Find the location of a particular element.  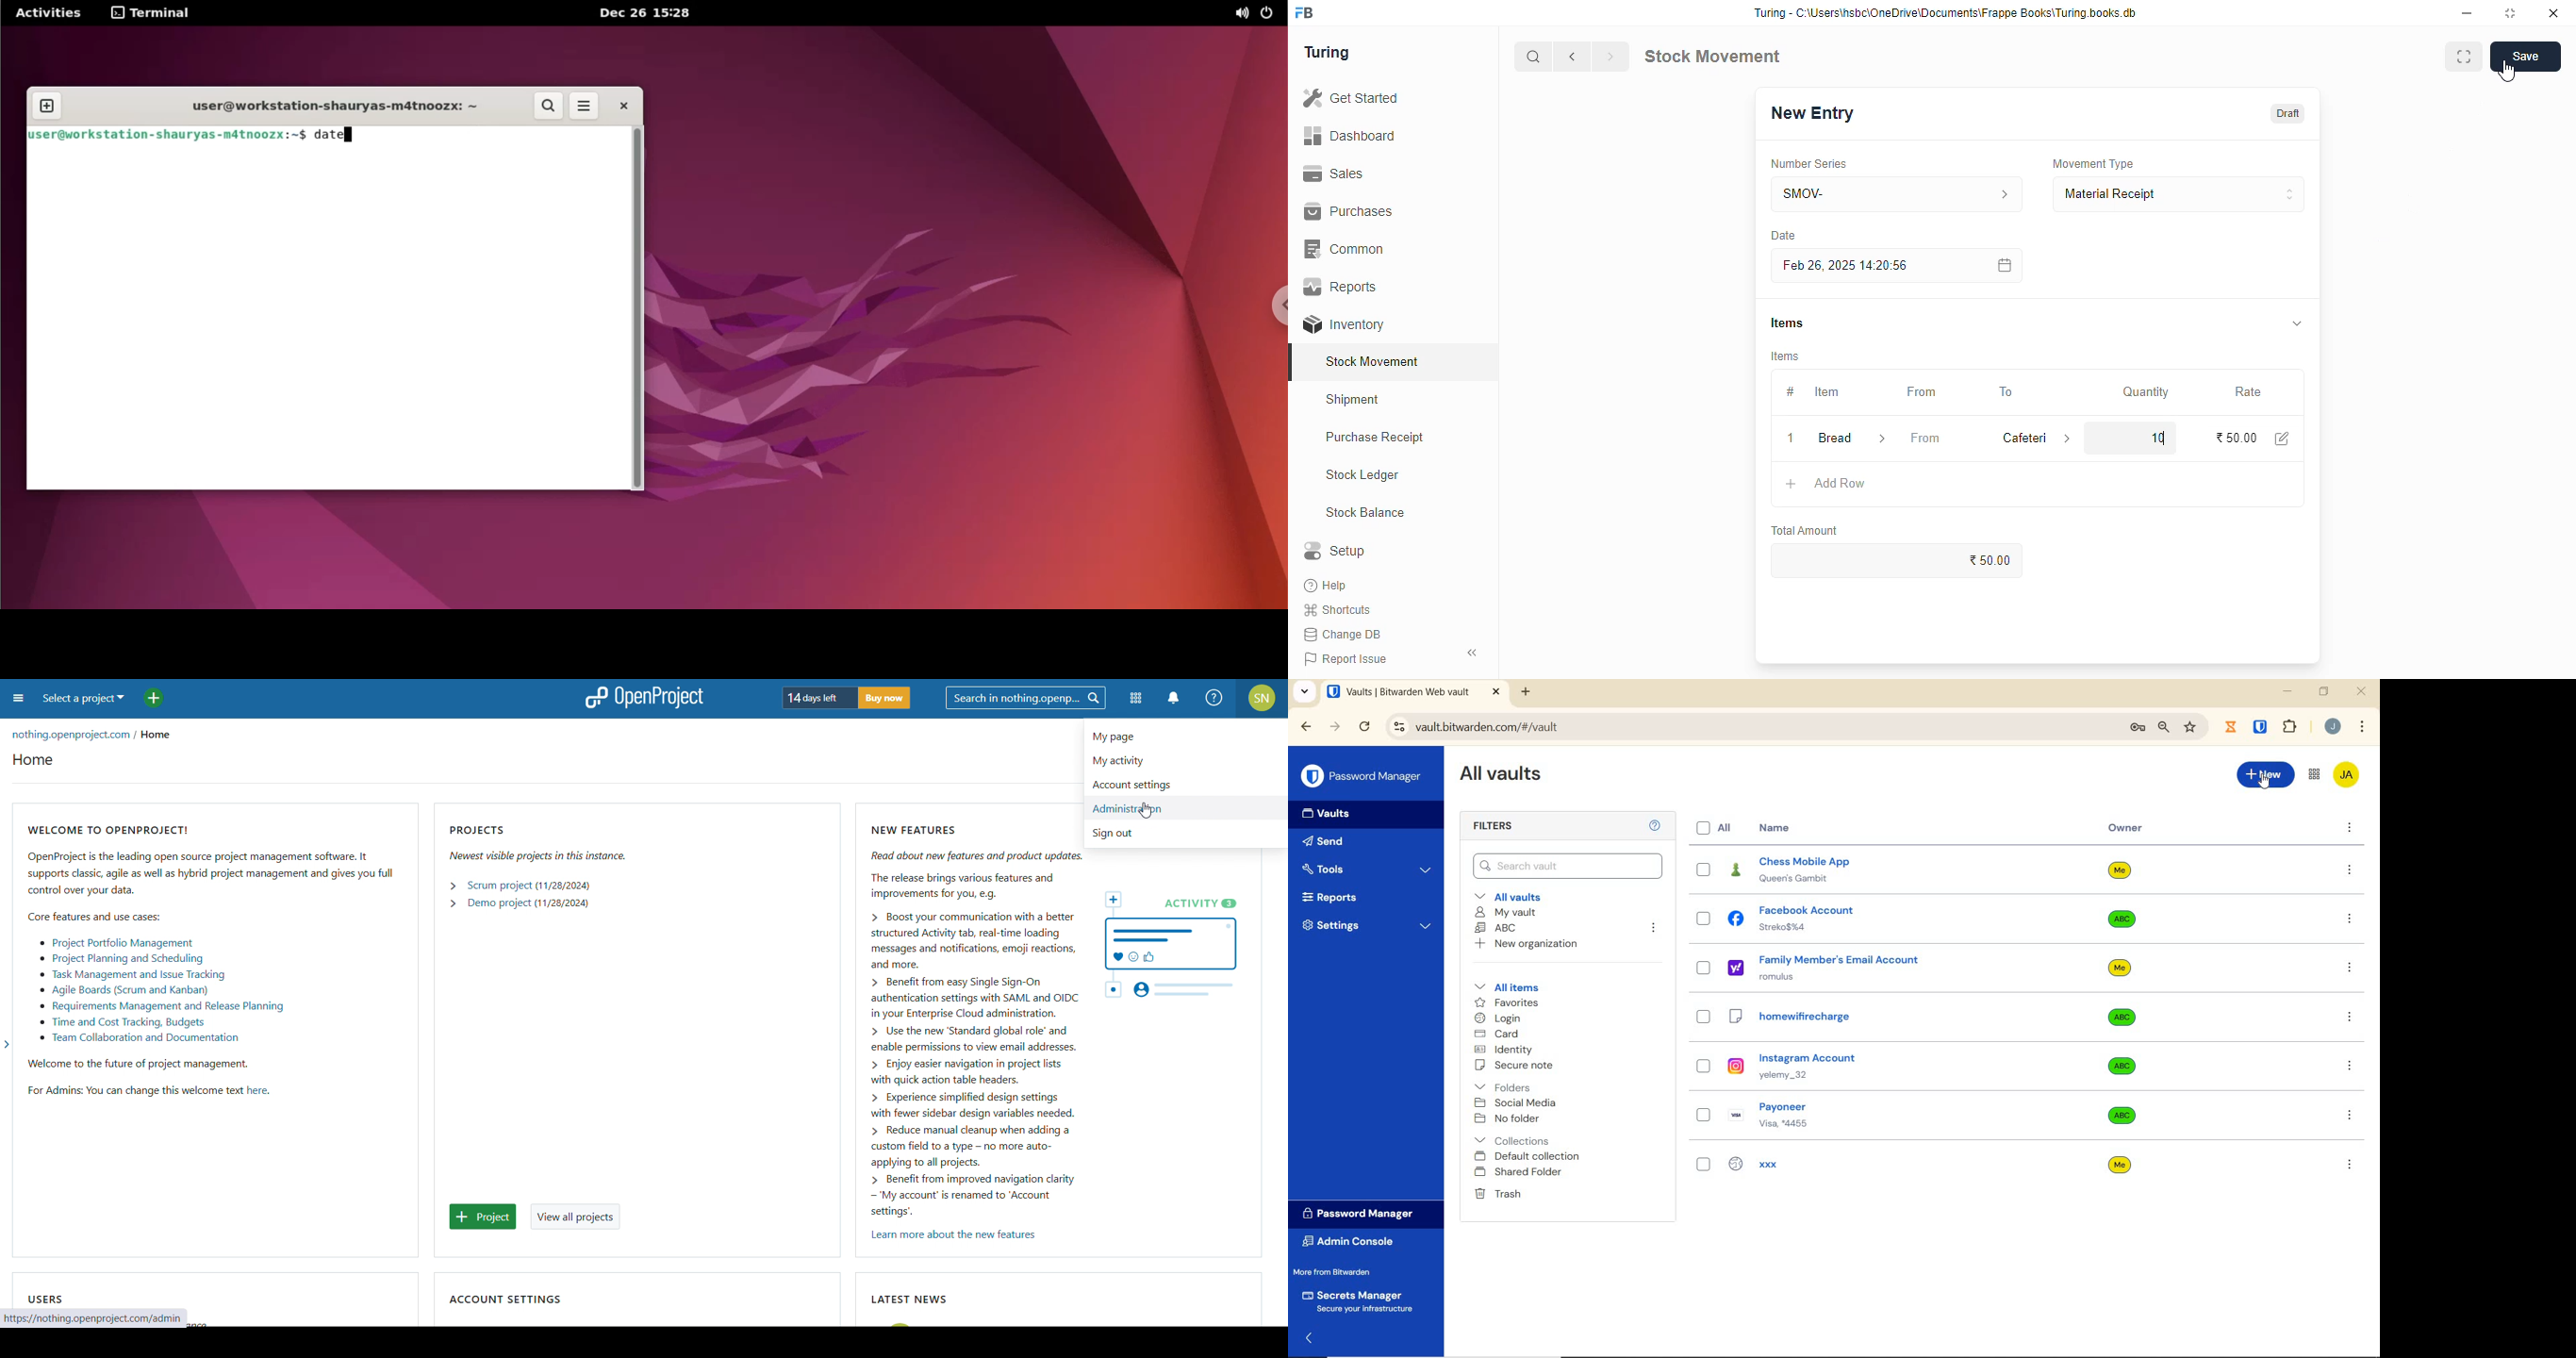

Date is located at coordinates (1783, 235).